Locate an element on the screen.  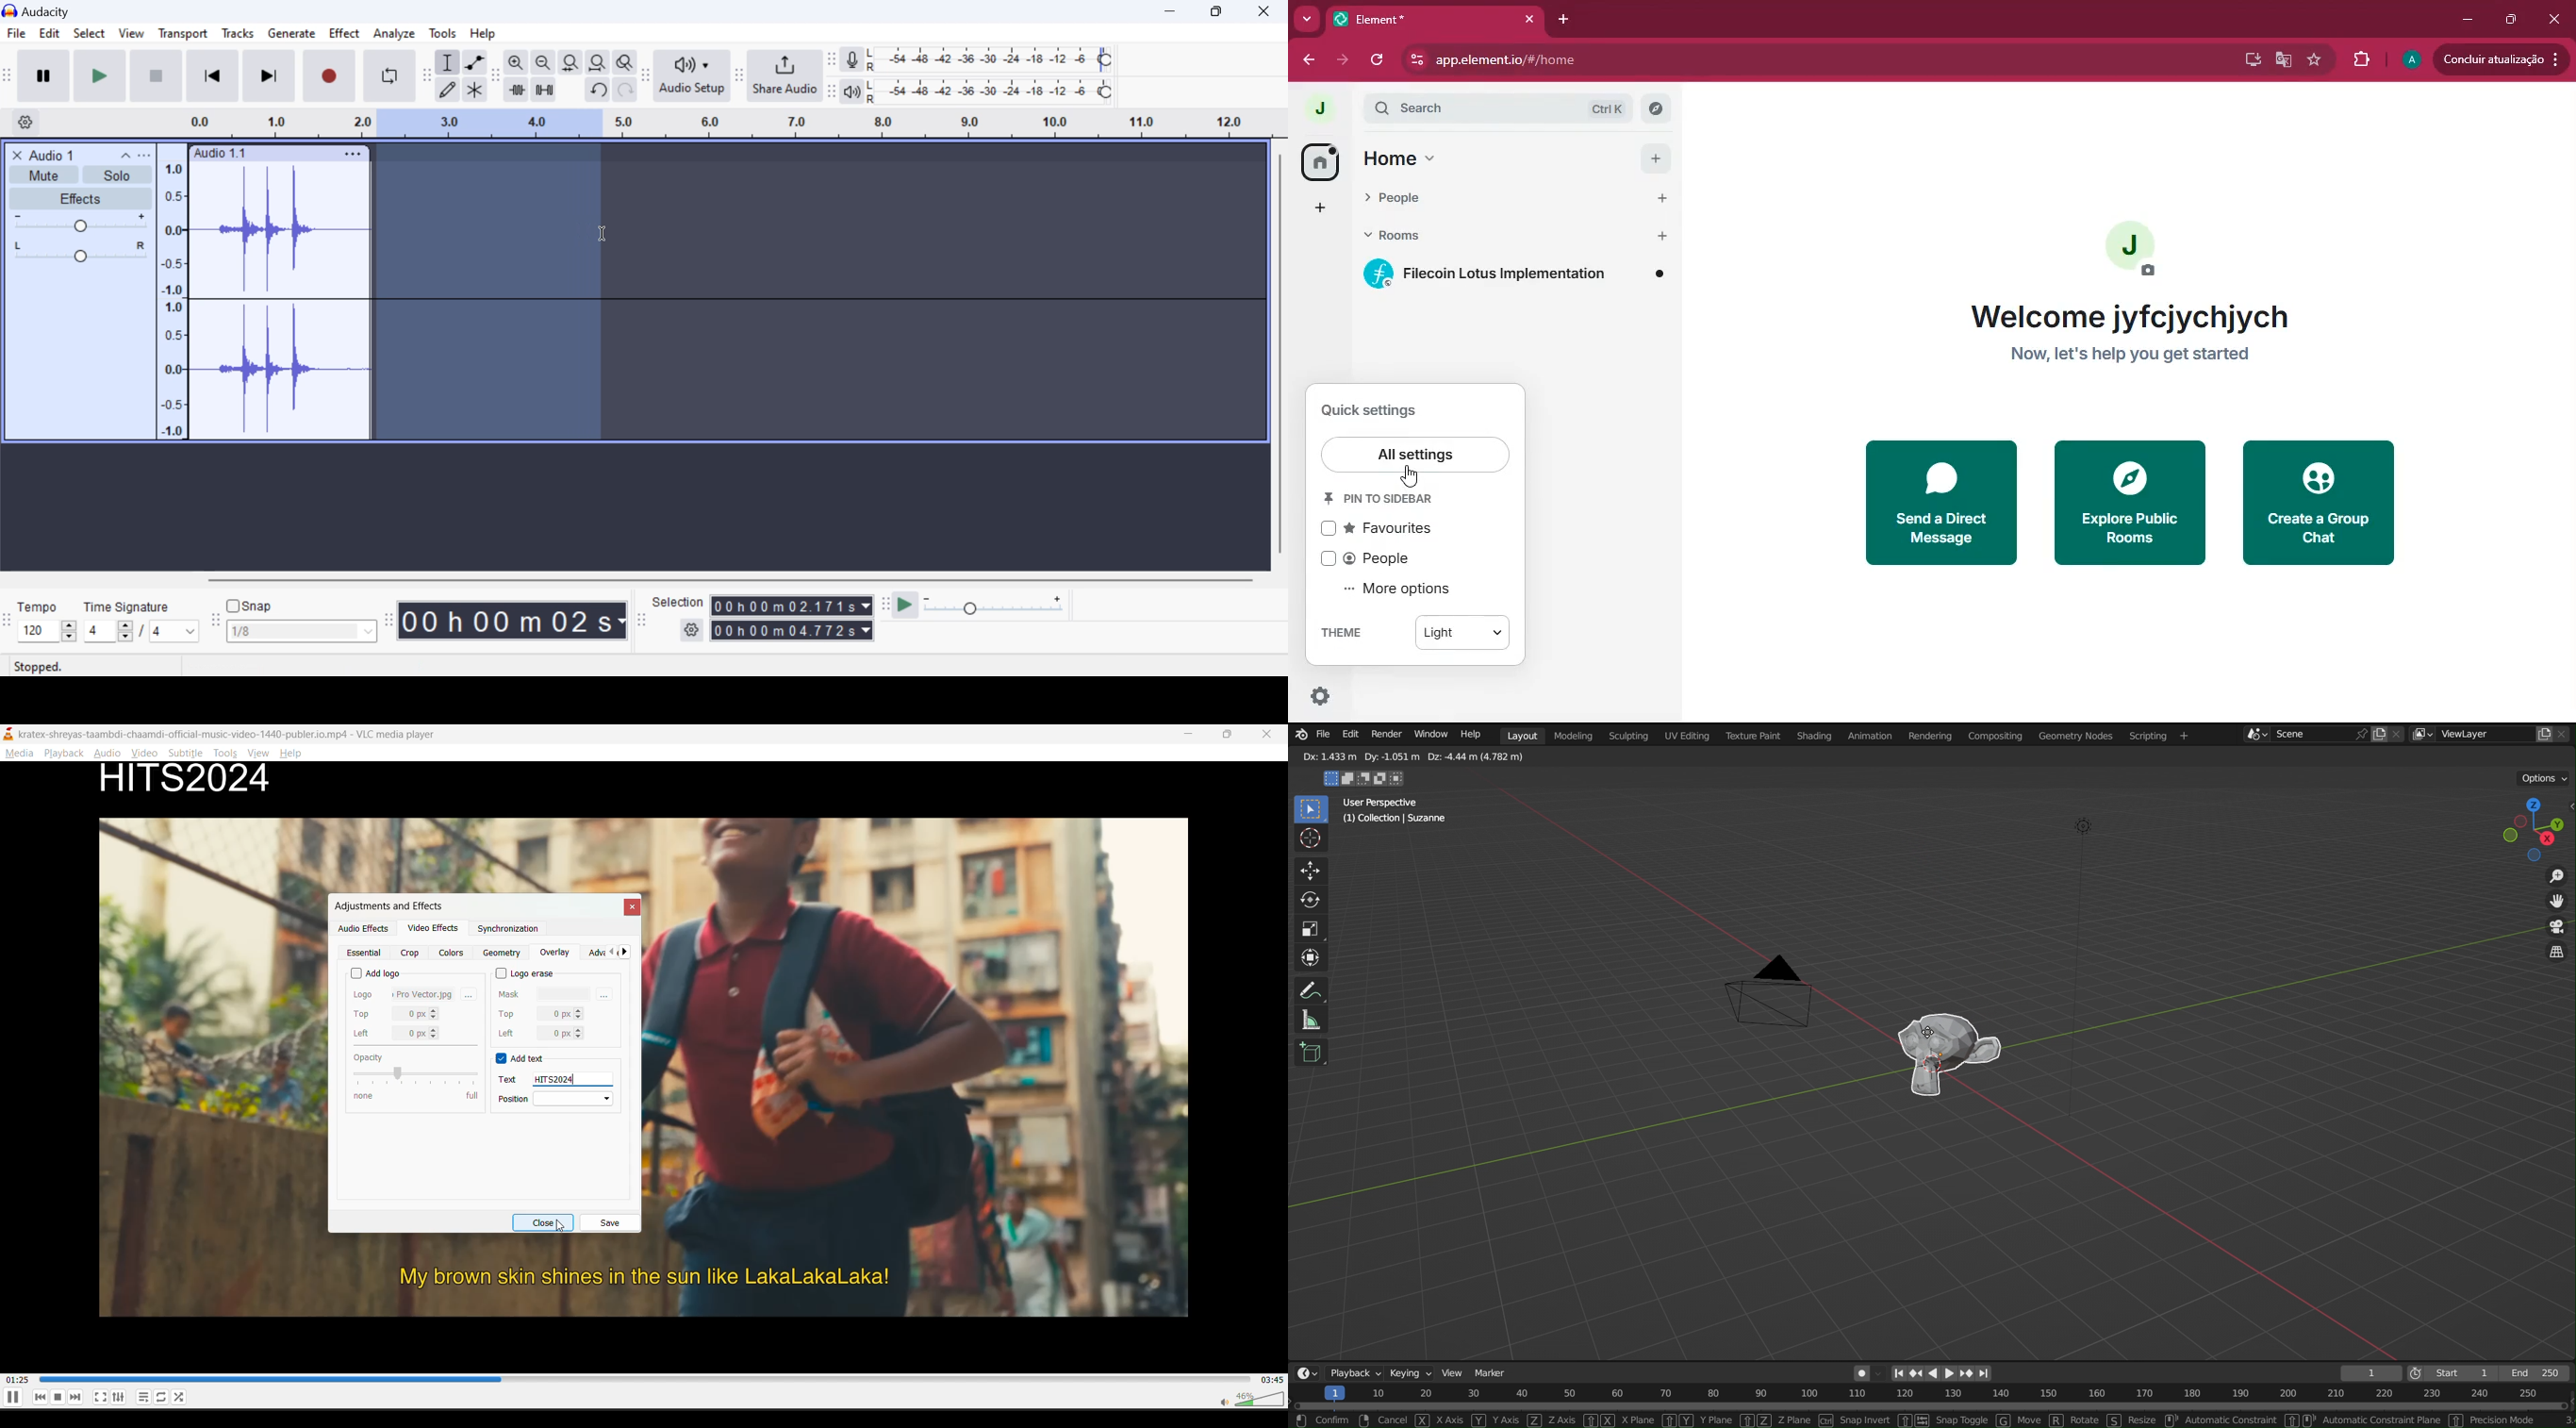
close is located at coordinates (2398, 734).